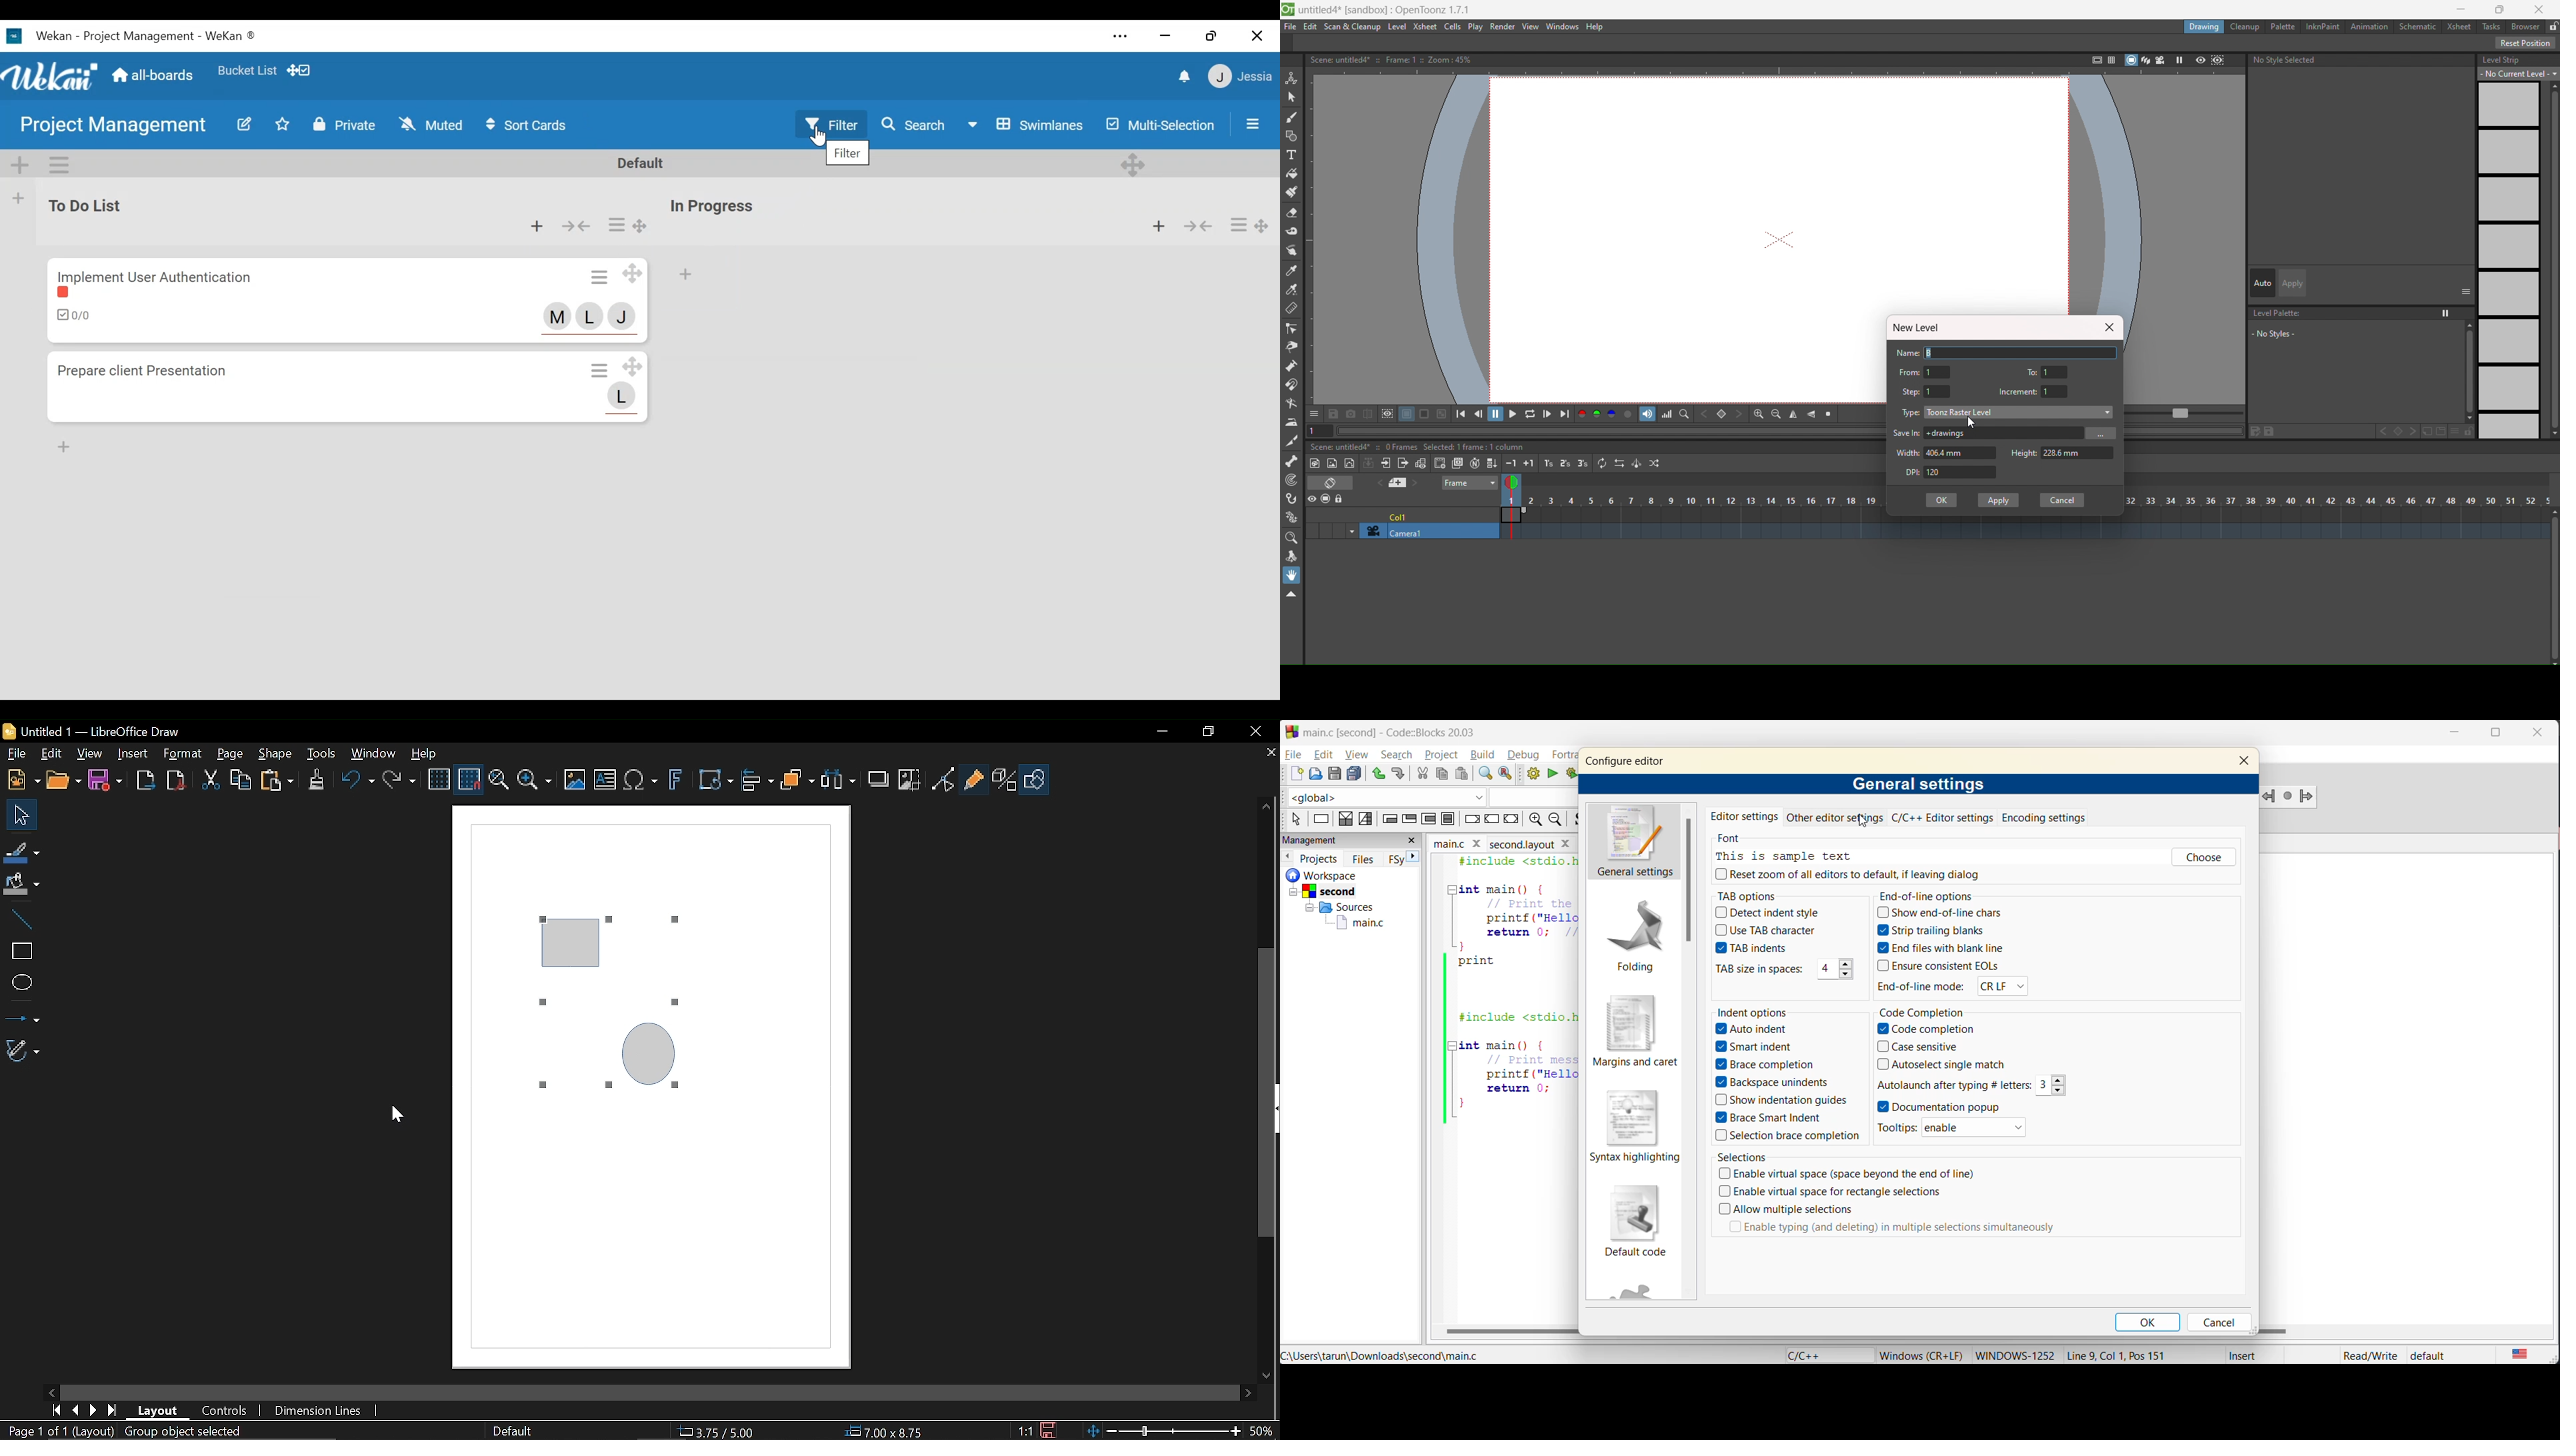  What do you see at coordinates (2508, 261) in the screenshot?
I see `level strips` at bounding box center [2508, 261].